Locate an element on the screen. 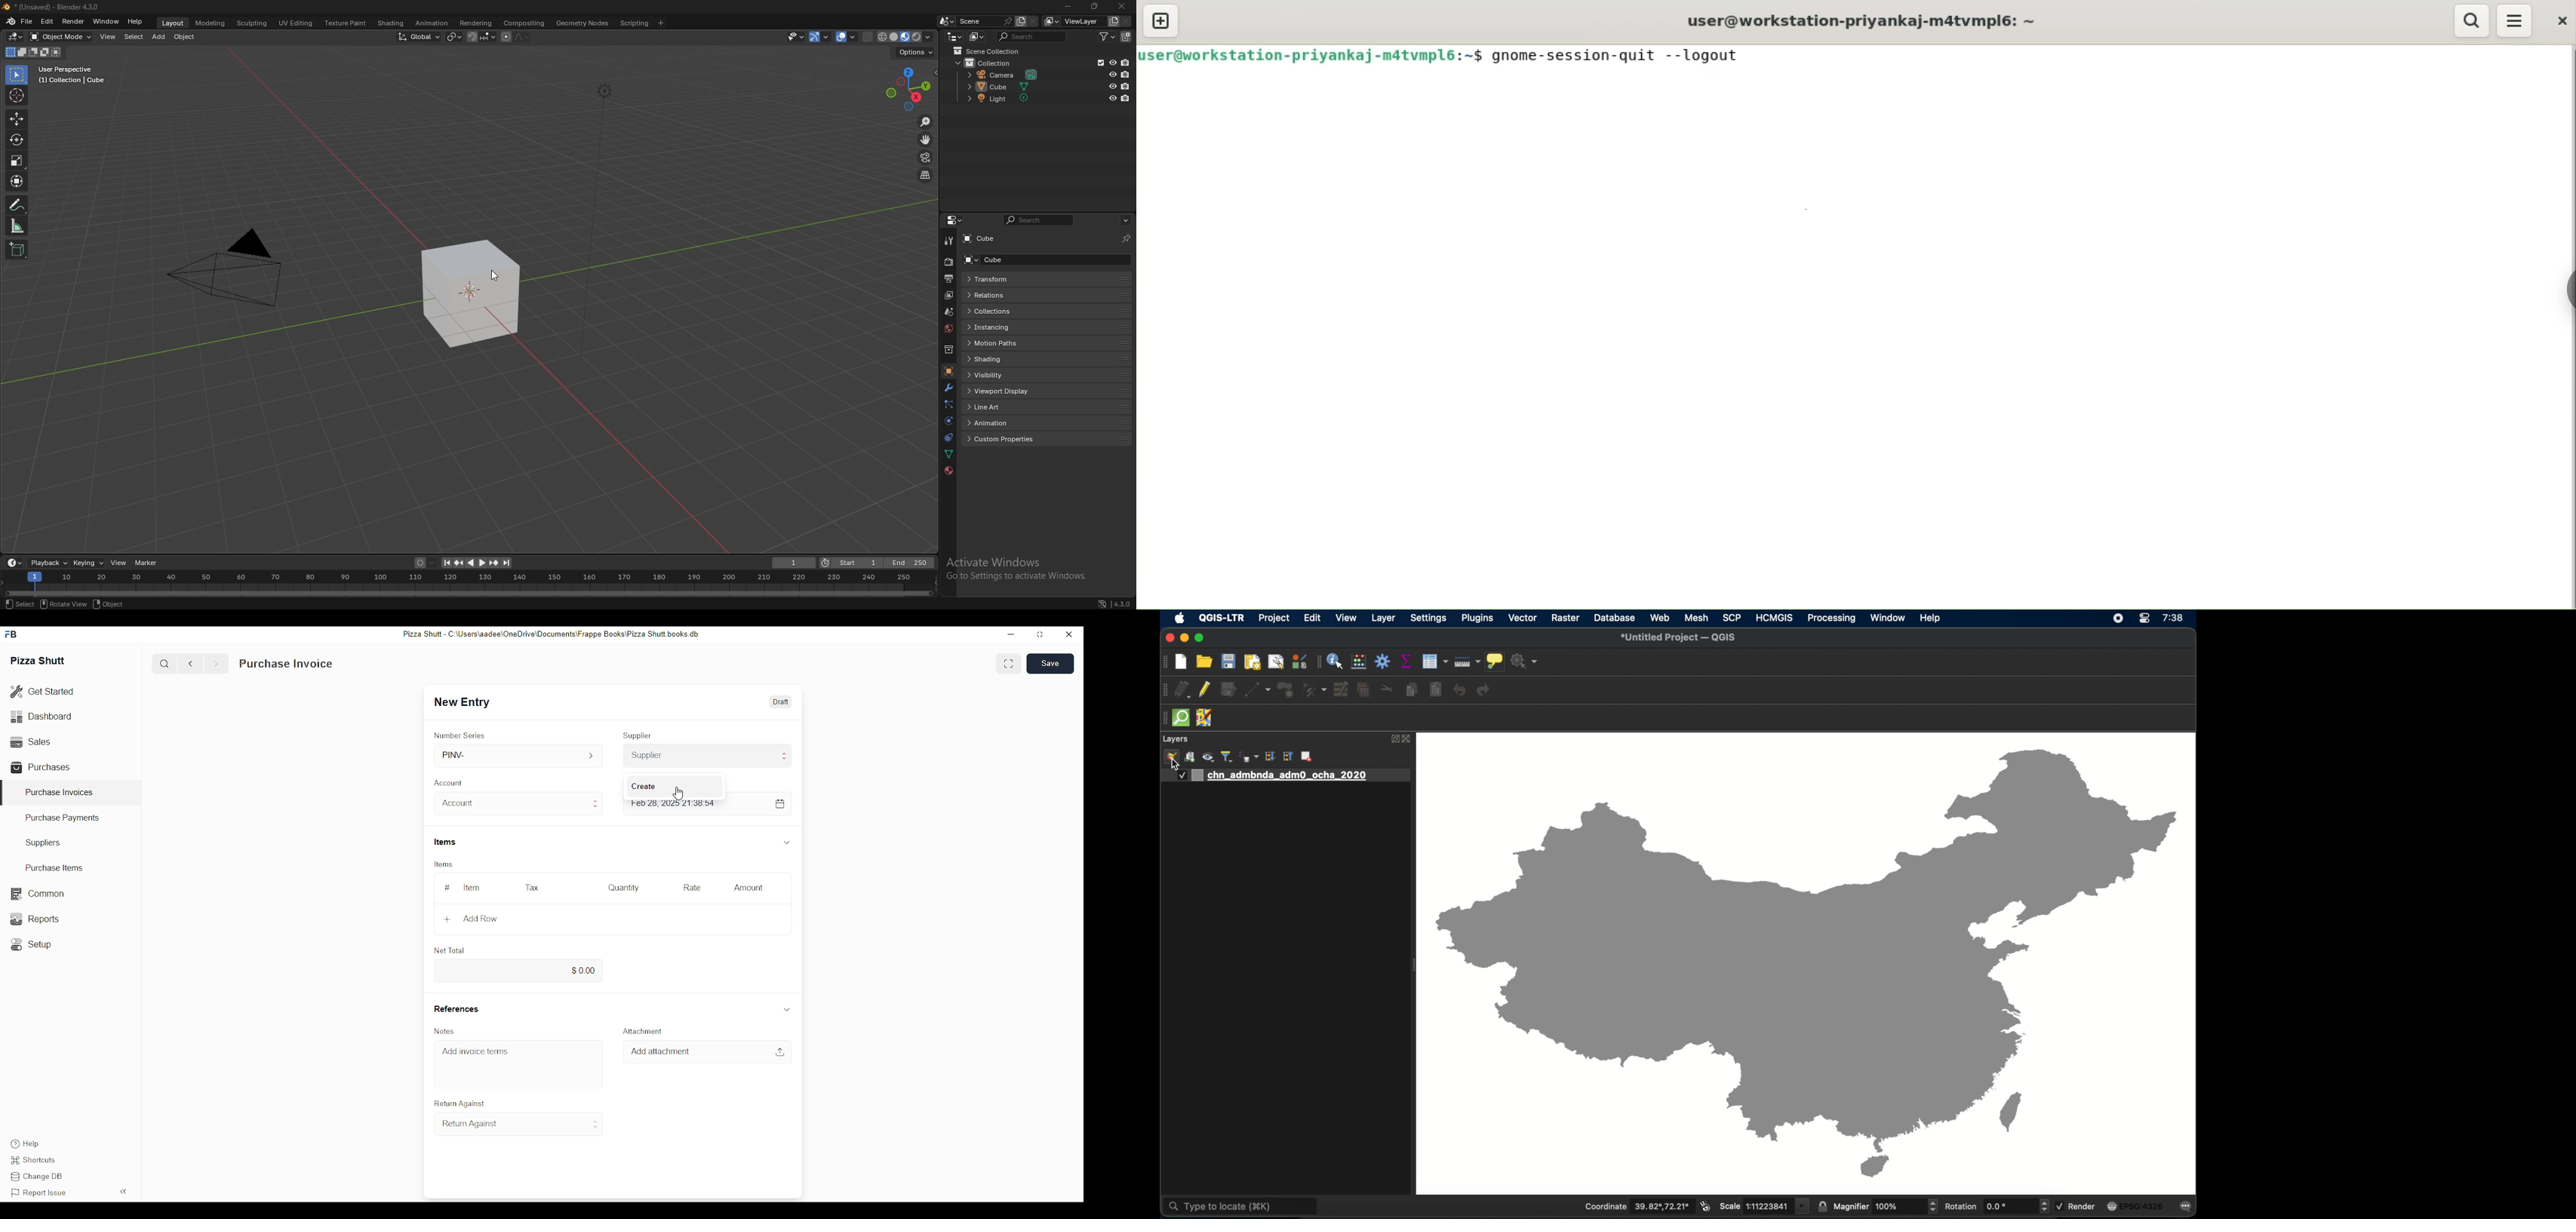 The height and width of the screenshot is (1232, 2576). Setup is located at coordinates (34, 945).